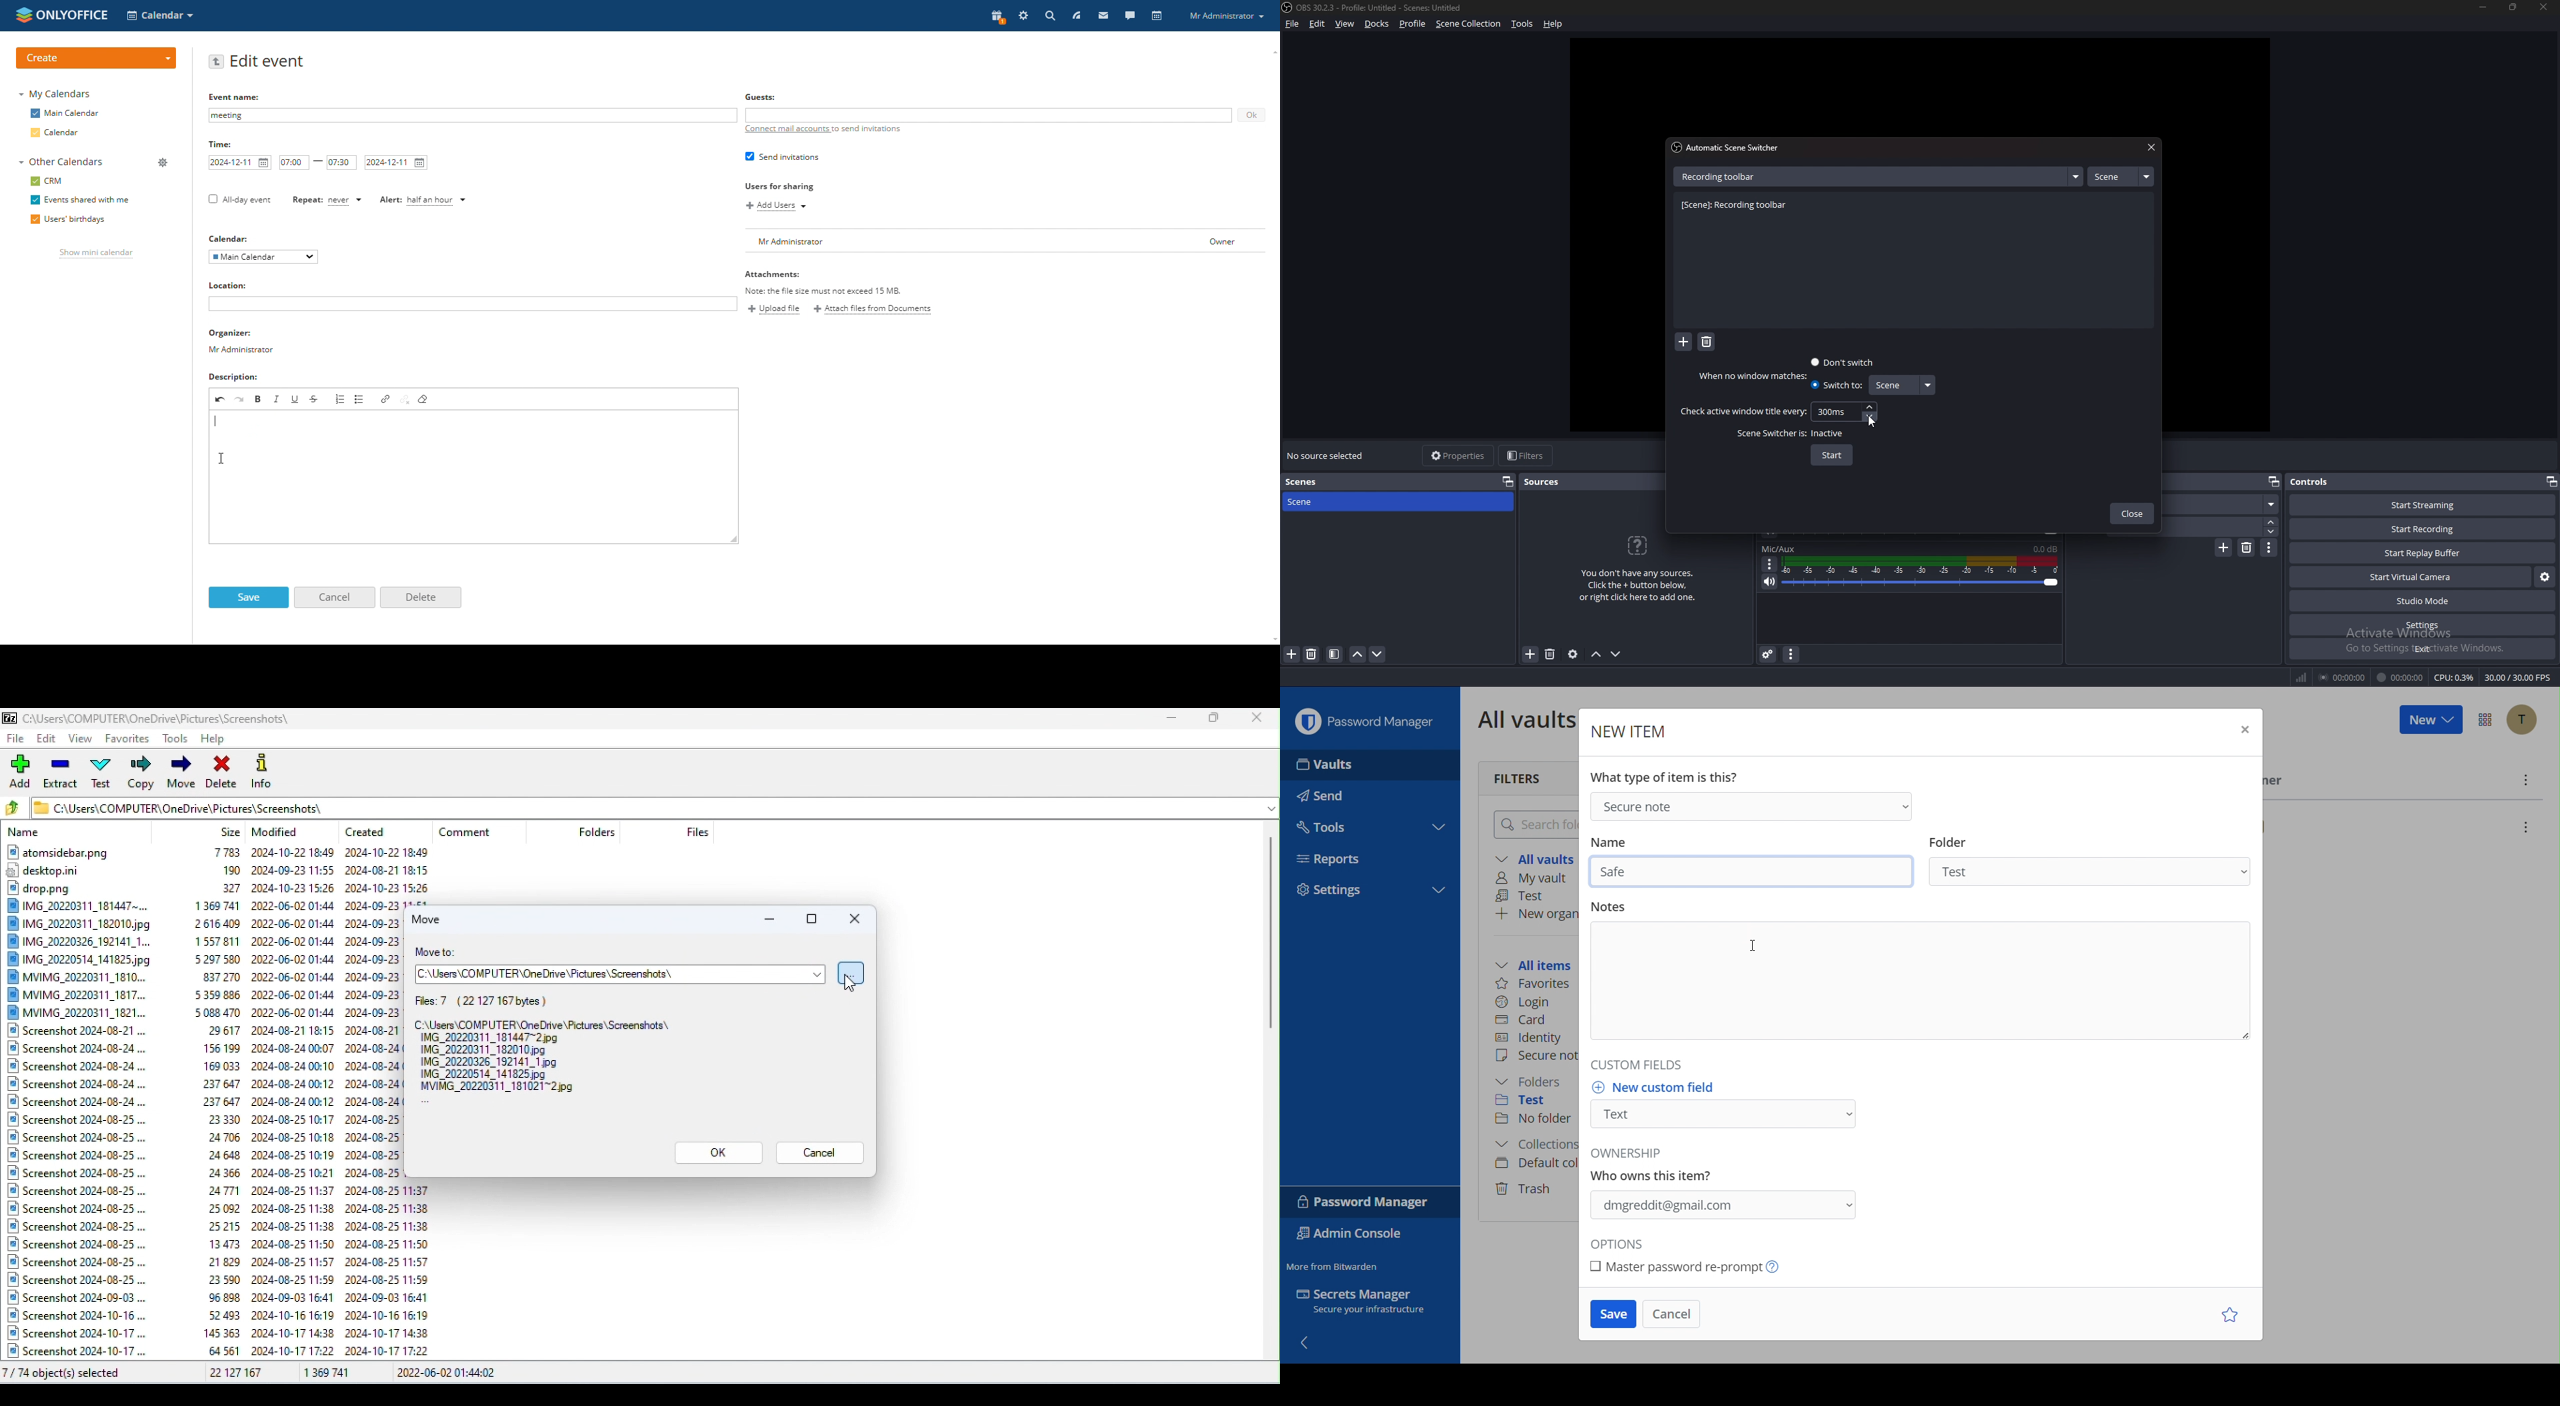 This screenshot has height=1428, width=2576. Describe the element at coordinates (1608, 843) in the screenshot. I see `Name` at that location.